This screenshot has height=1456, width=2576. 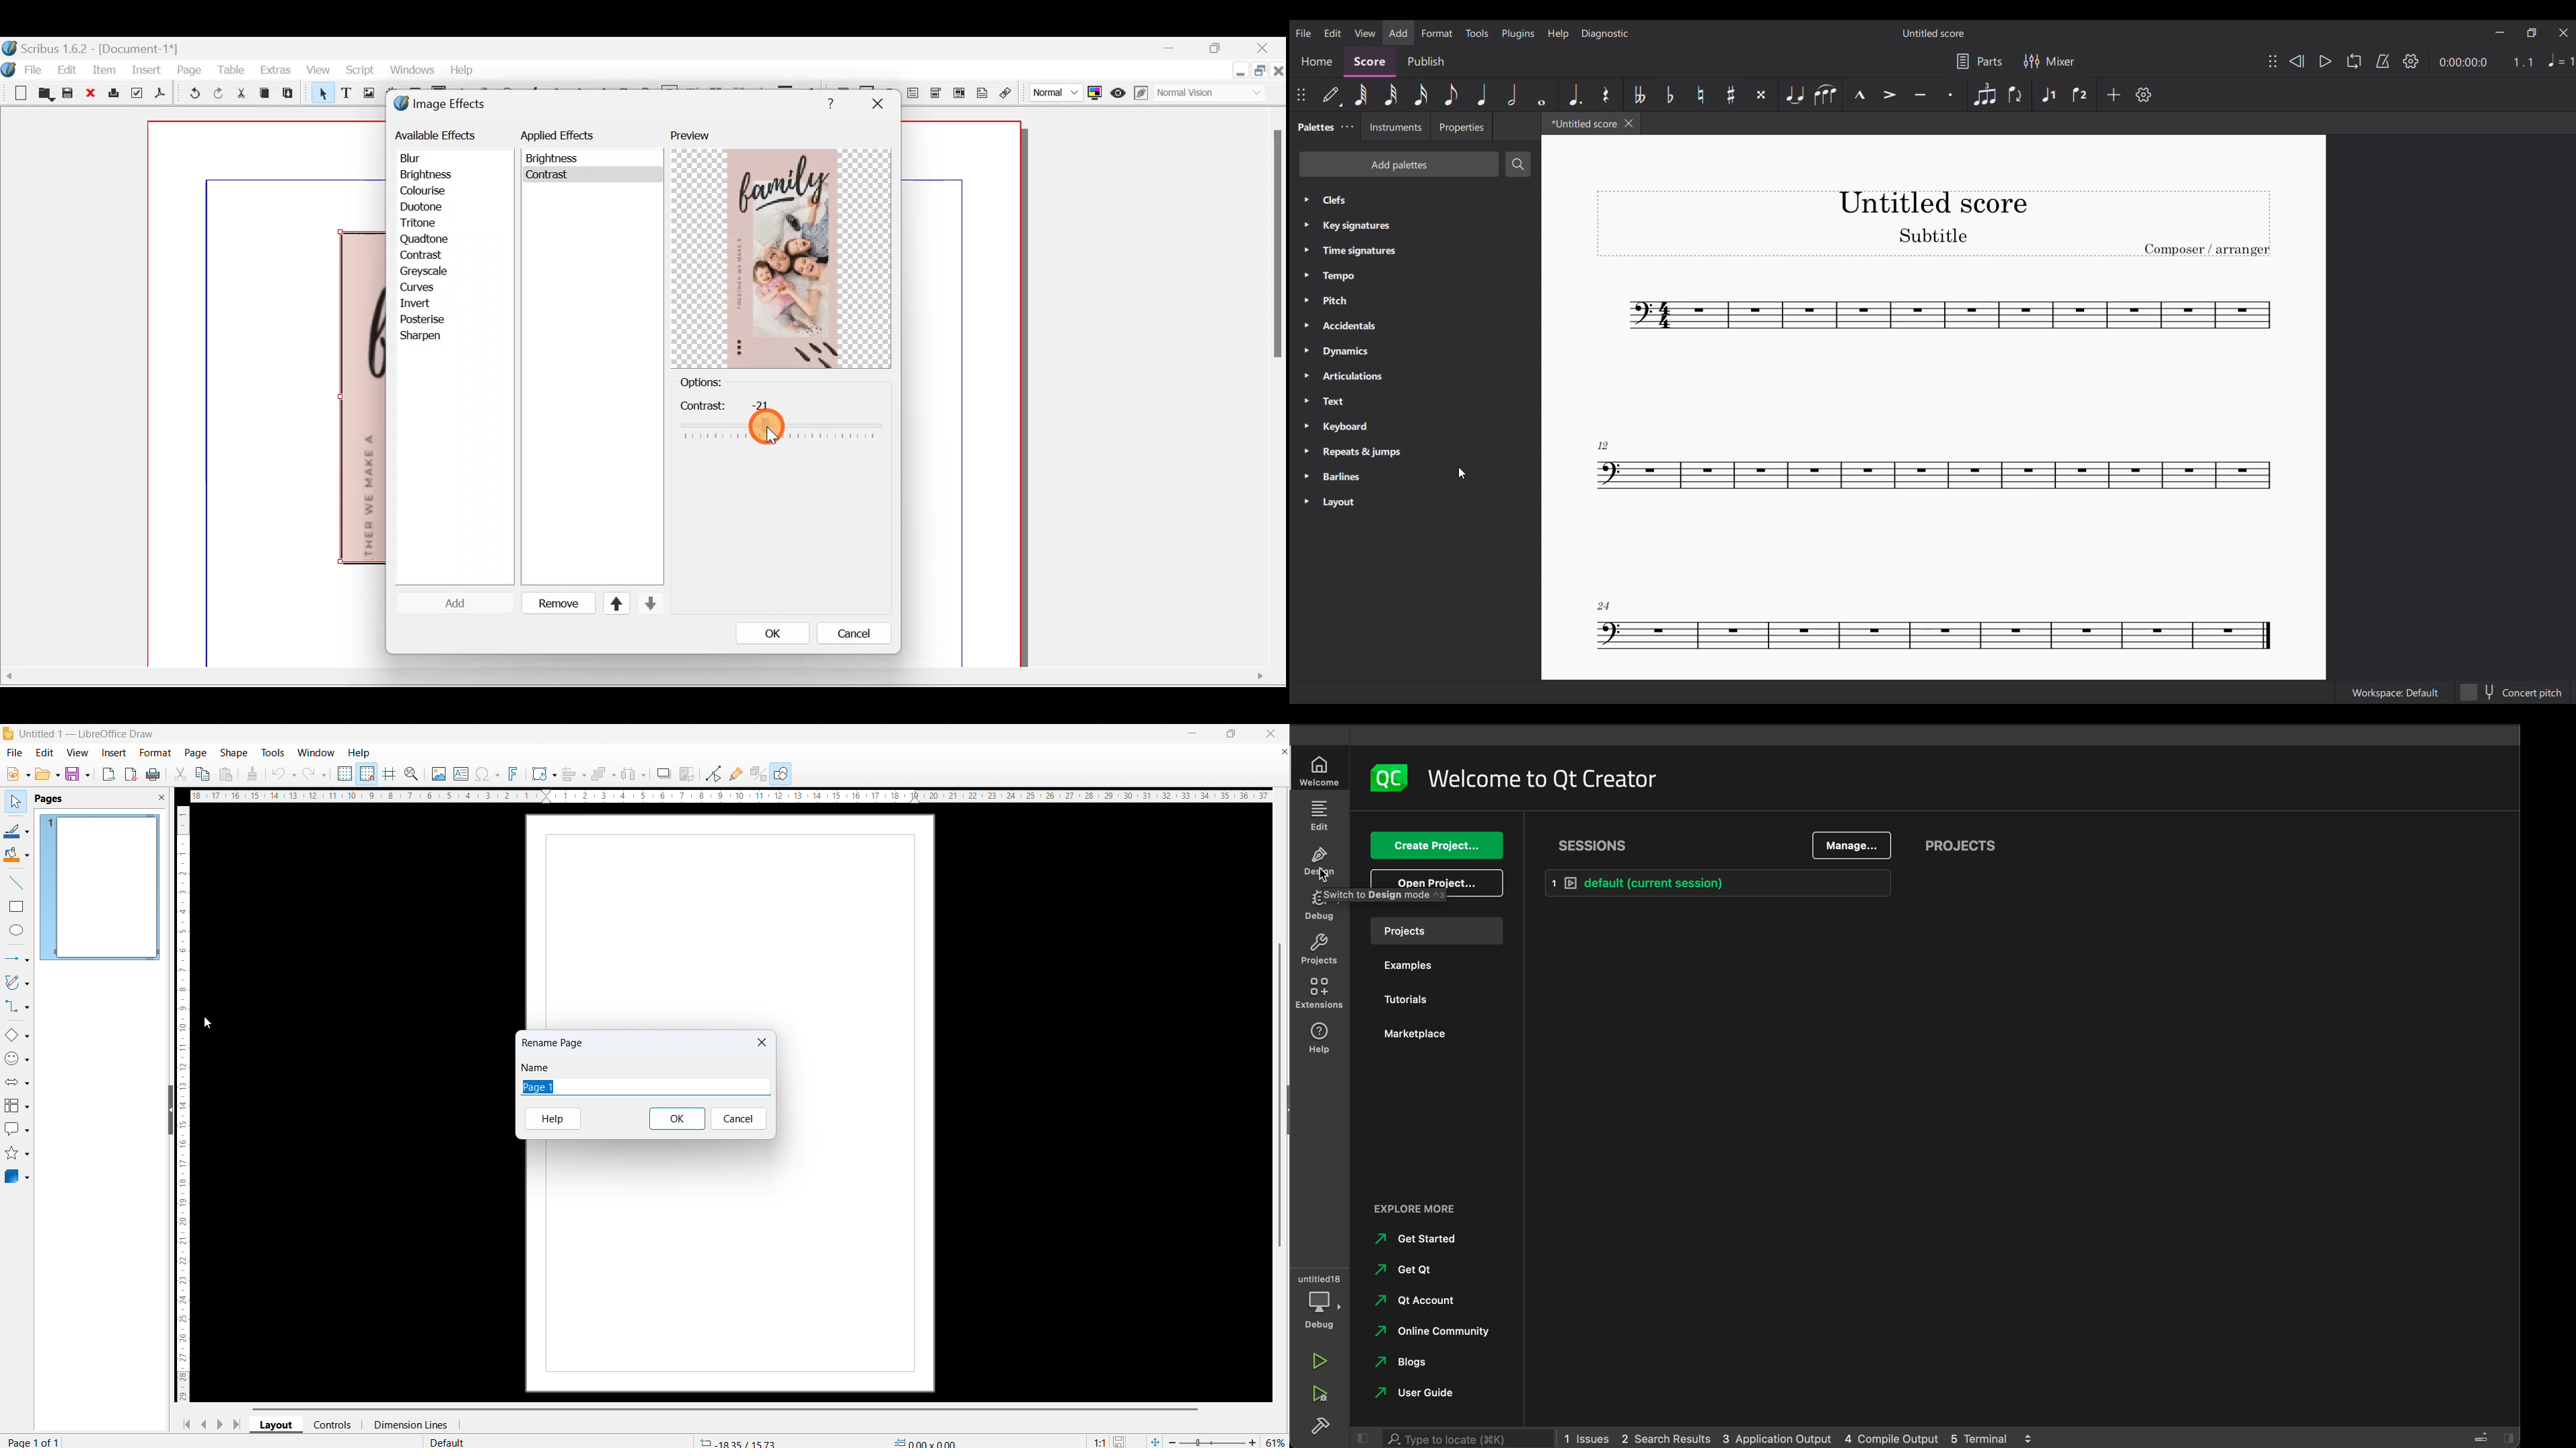 I want to click on undo, so click(x=284, y=774).